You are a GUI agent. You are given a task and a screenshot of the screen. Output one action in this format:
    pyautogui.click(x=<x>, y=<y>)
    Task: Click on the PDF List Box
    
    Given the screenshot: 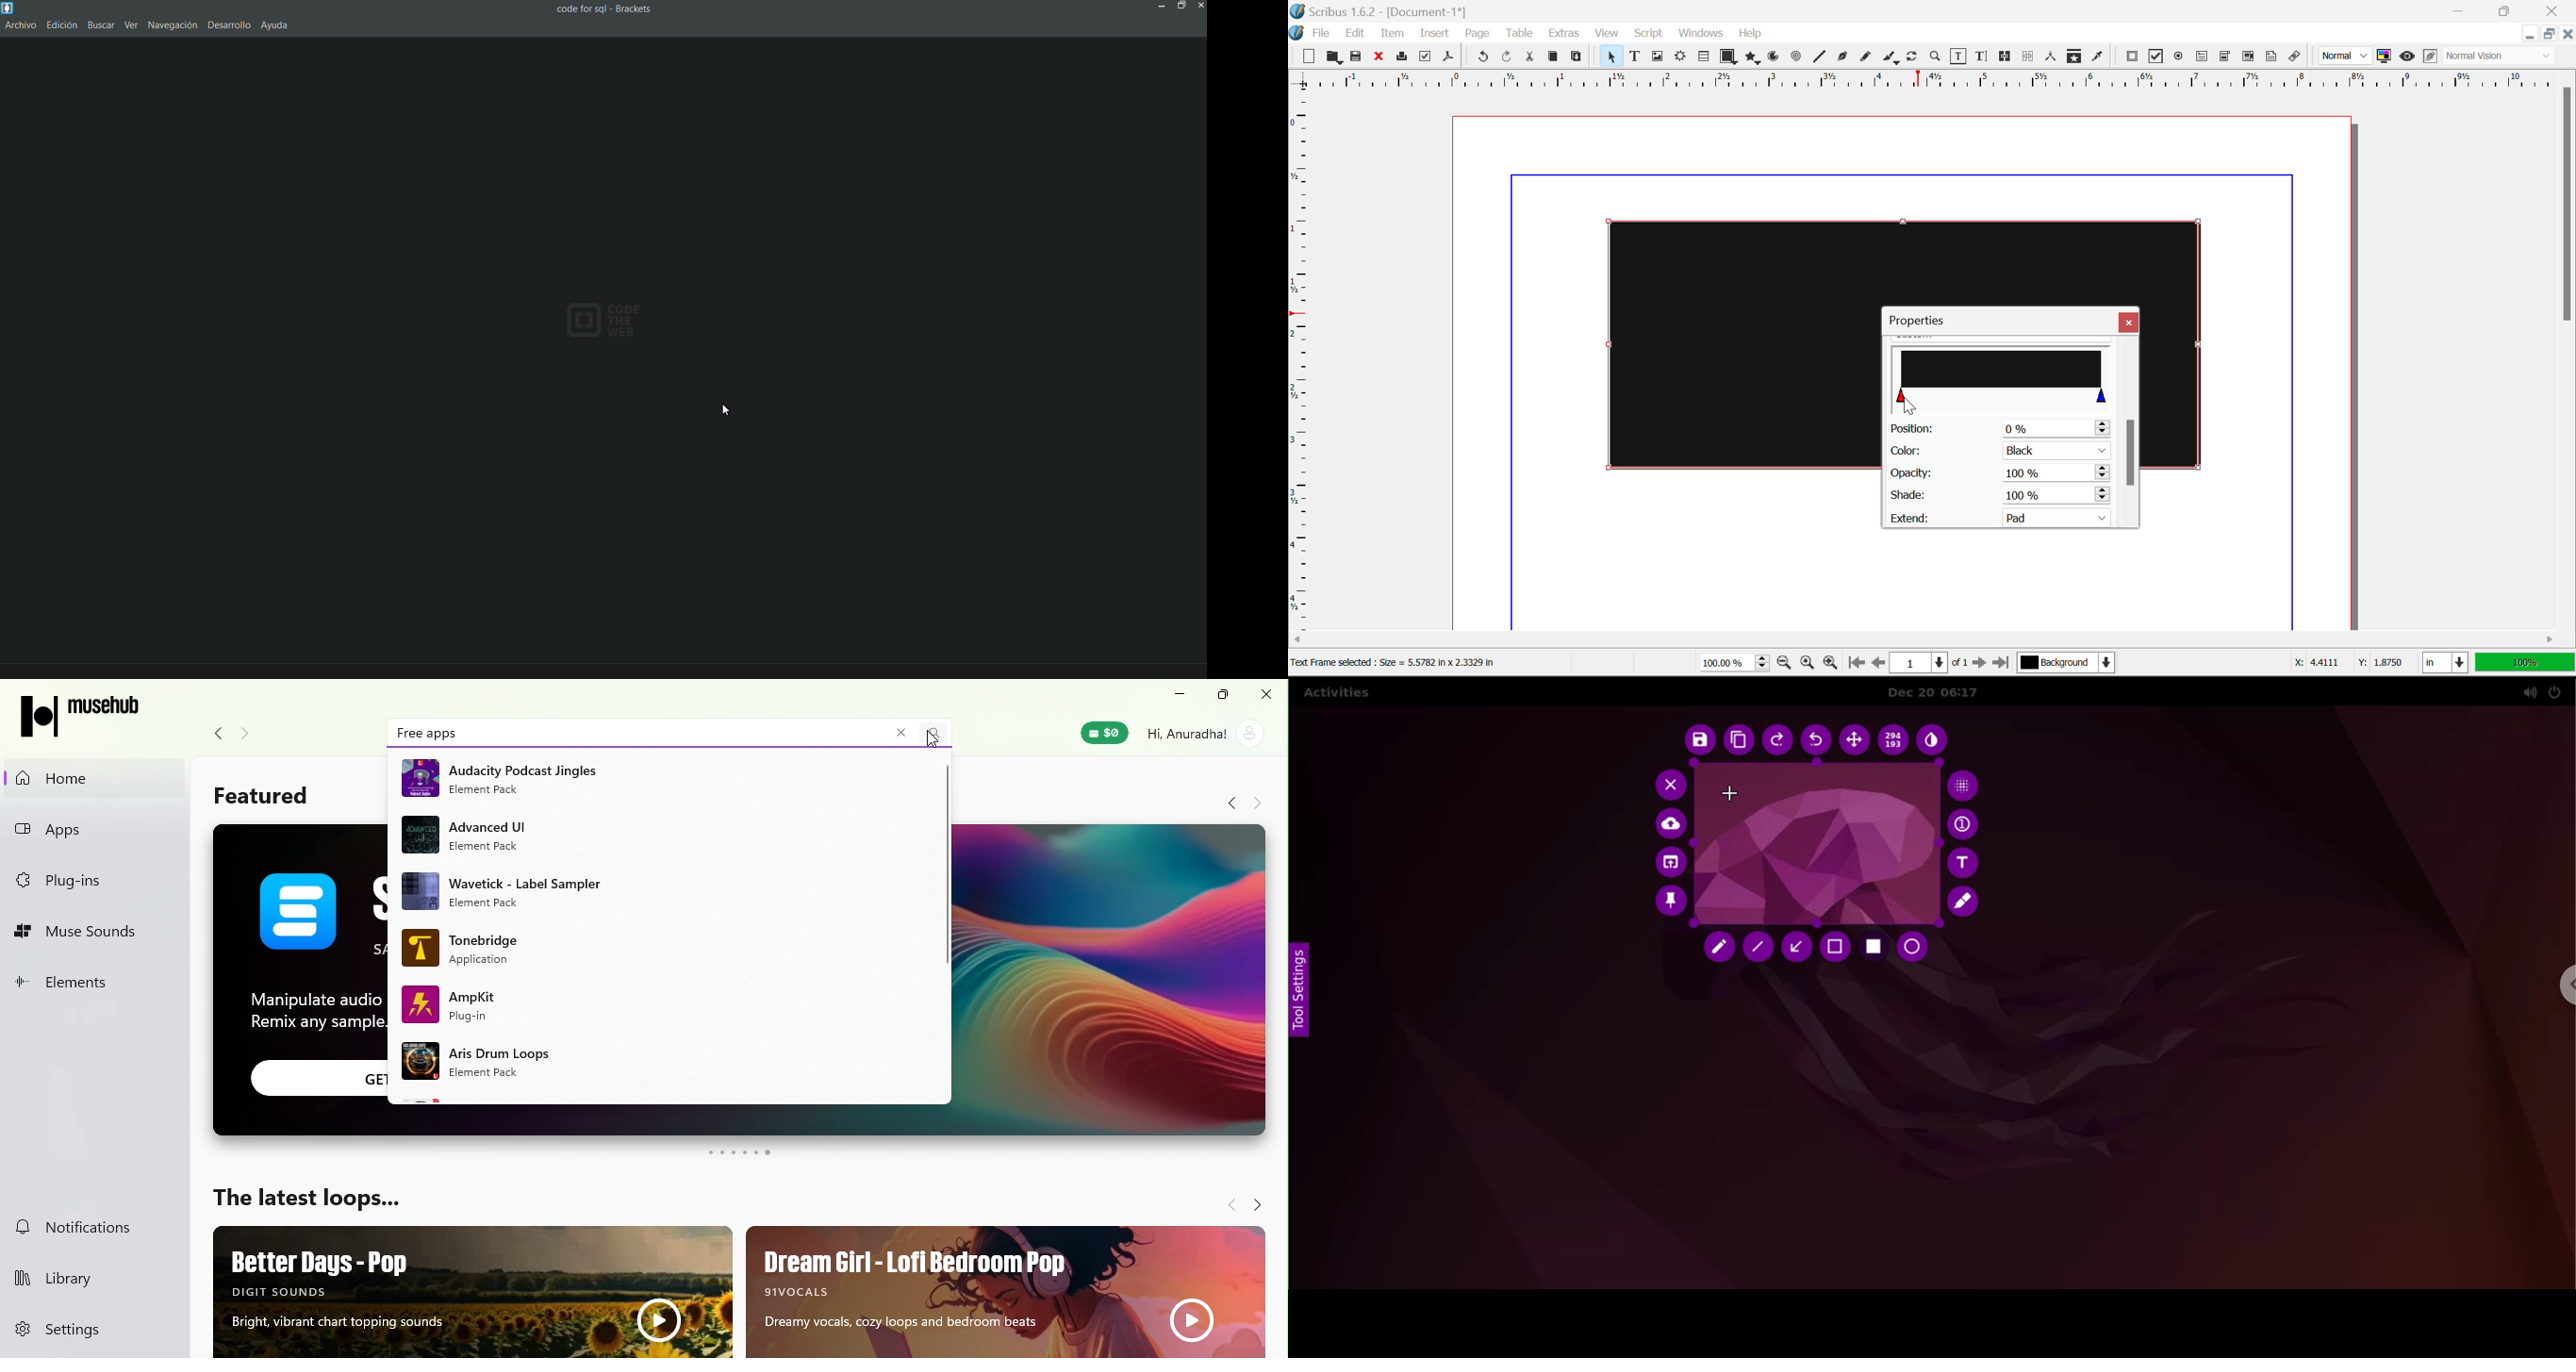 What is the action you would take?
    pyautogui.click(x=2249, y=56)
    